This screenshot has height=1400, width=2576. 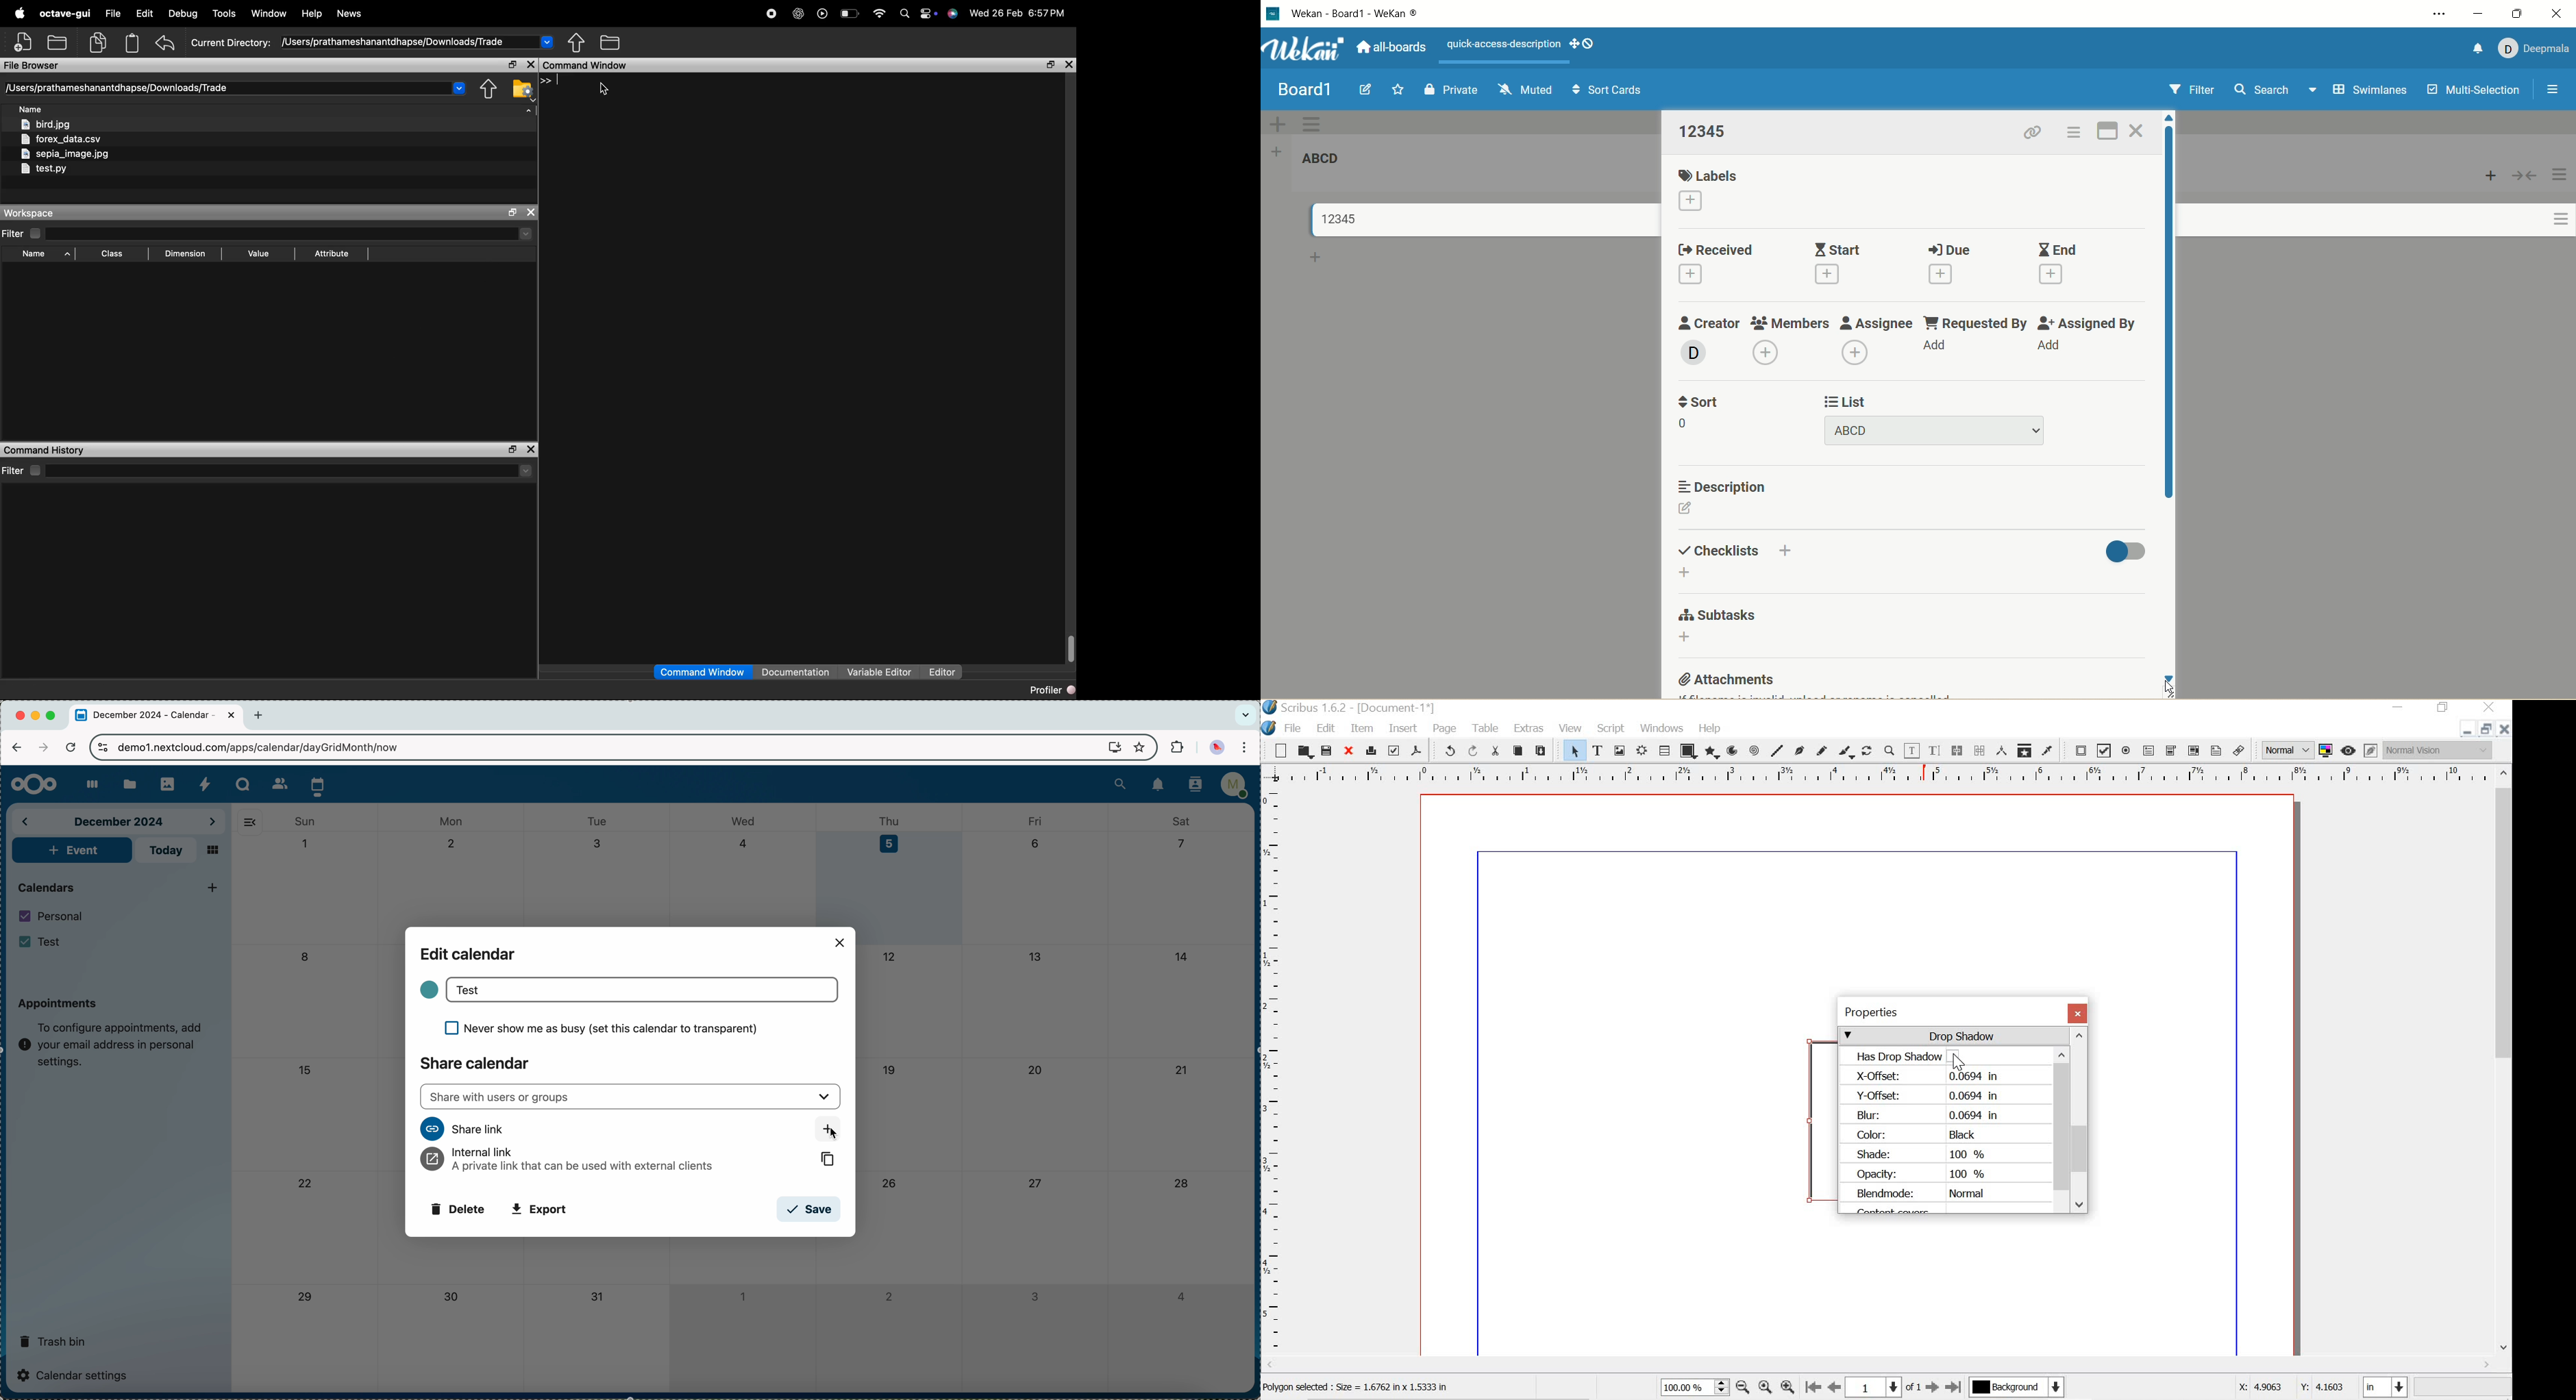 I want to click on share with users or groups, so click(x=632, y=1097).